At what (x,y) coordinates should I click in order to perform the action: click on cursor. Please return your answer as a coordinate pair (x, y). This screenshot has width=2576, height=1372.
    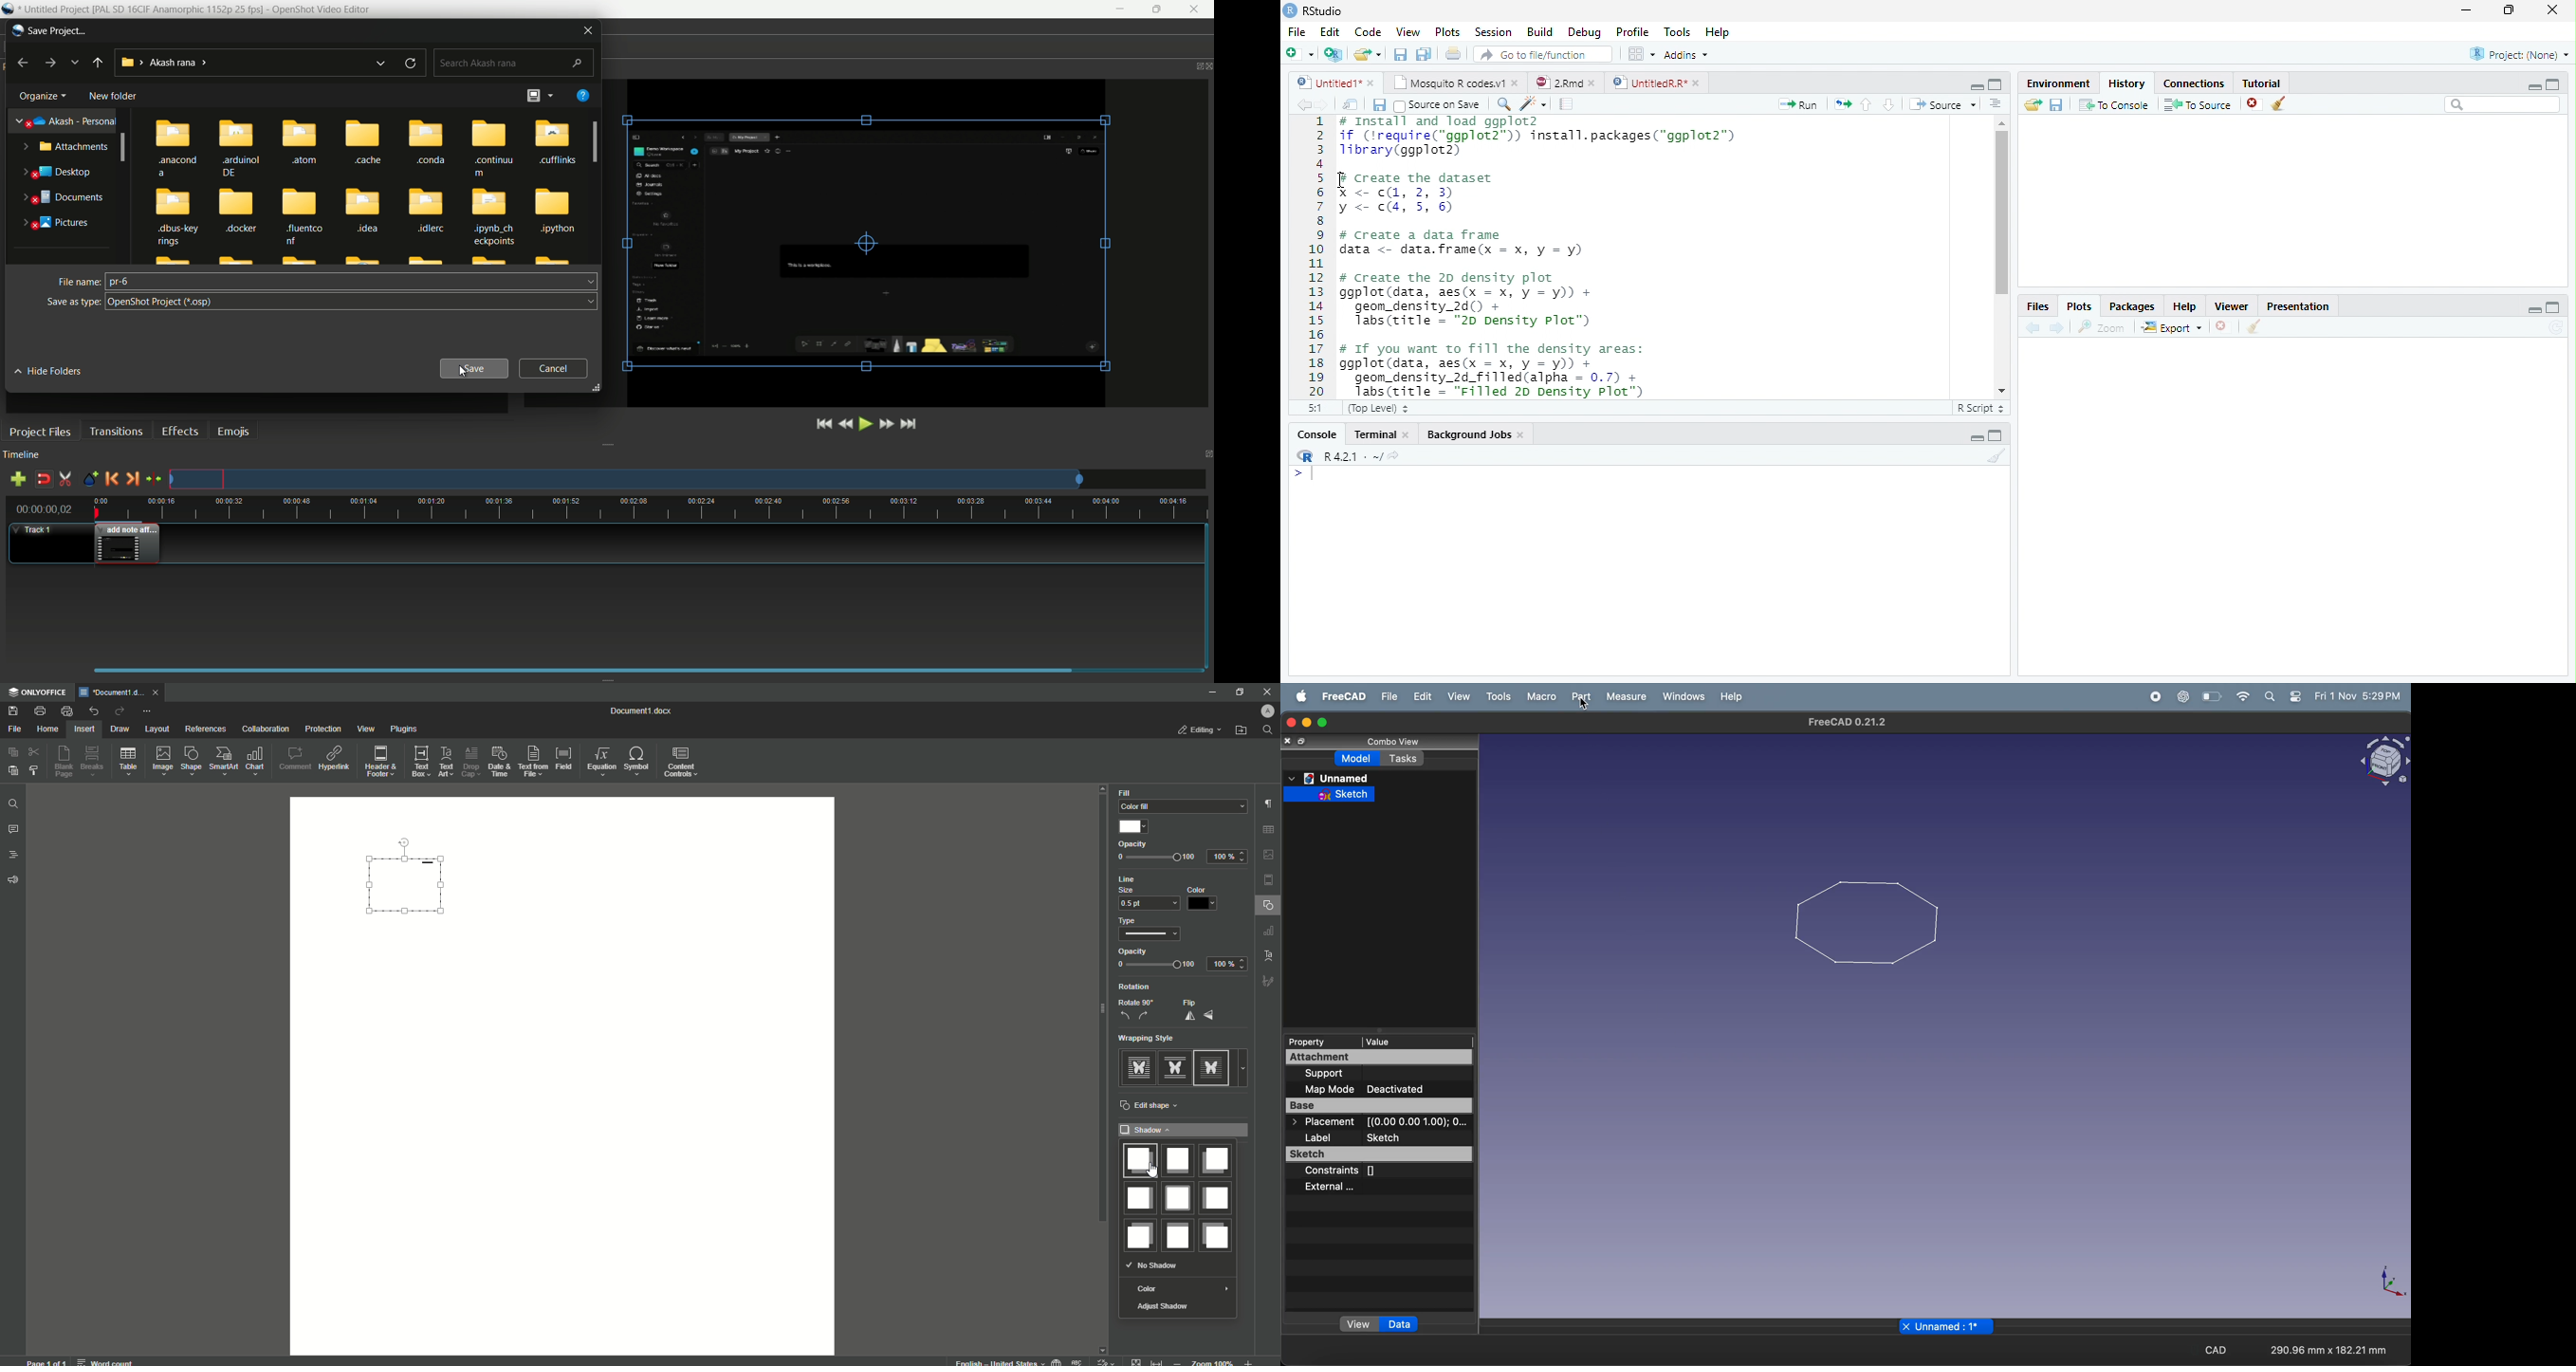
    Looking at the image, I should click on (462, 372).